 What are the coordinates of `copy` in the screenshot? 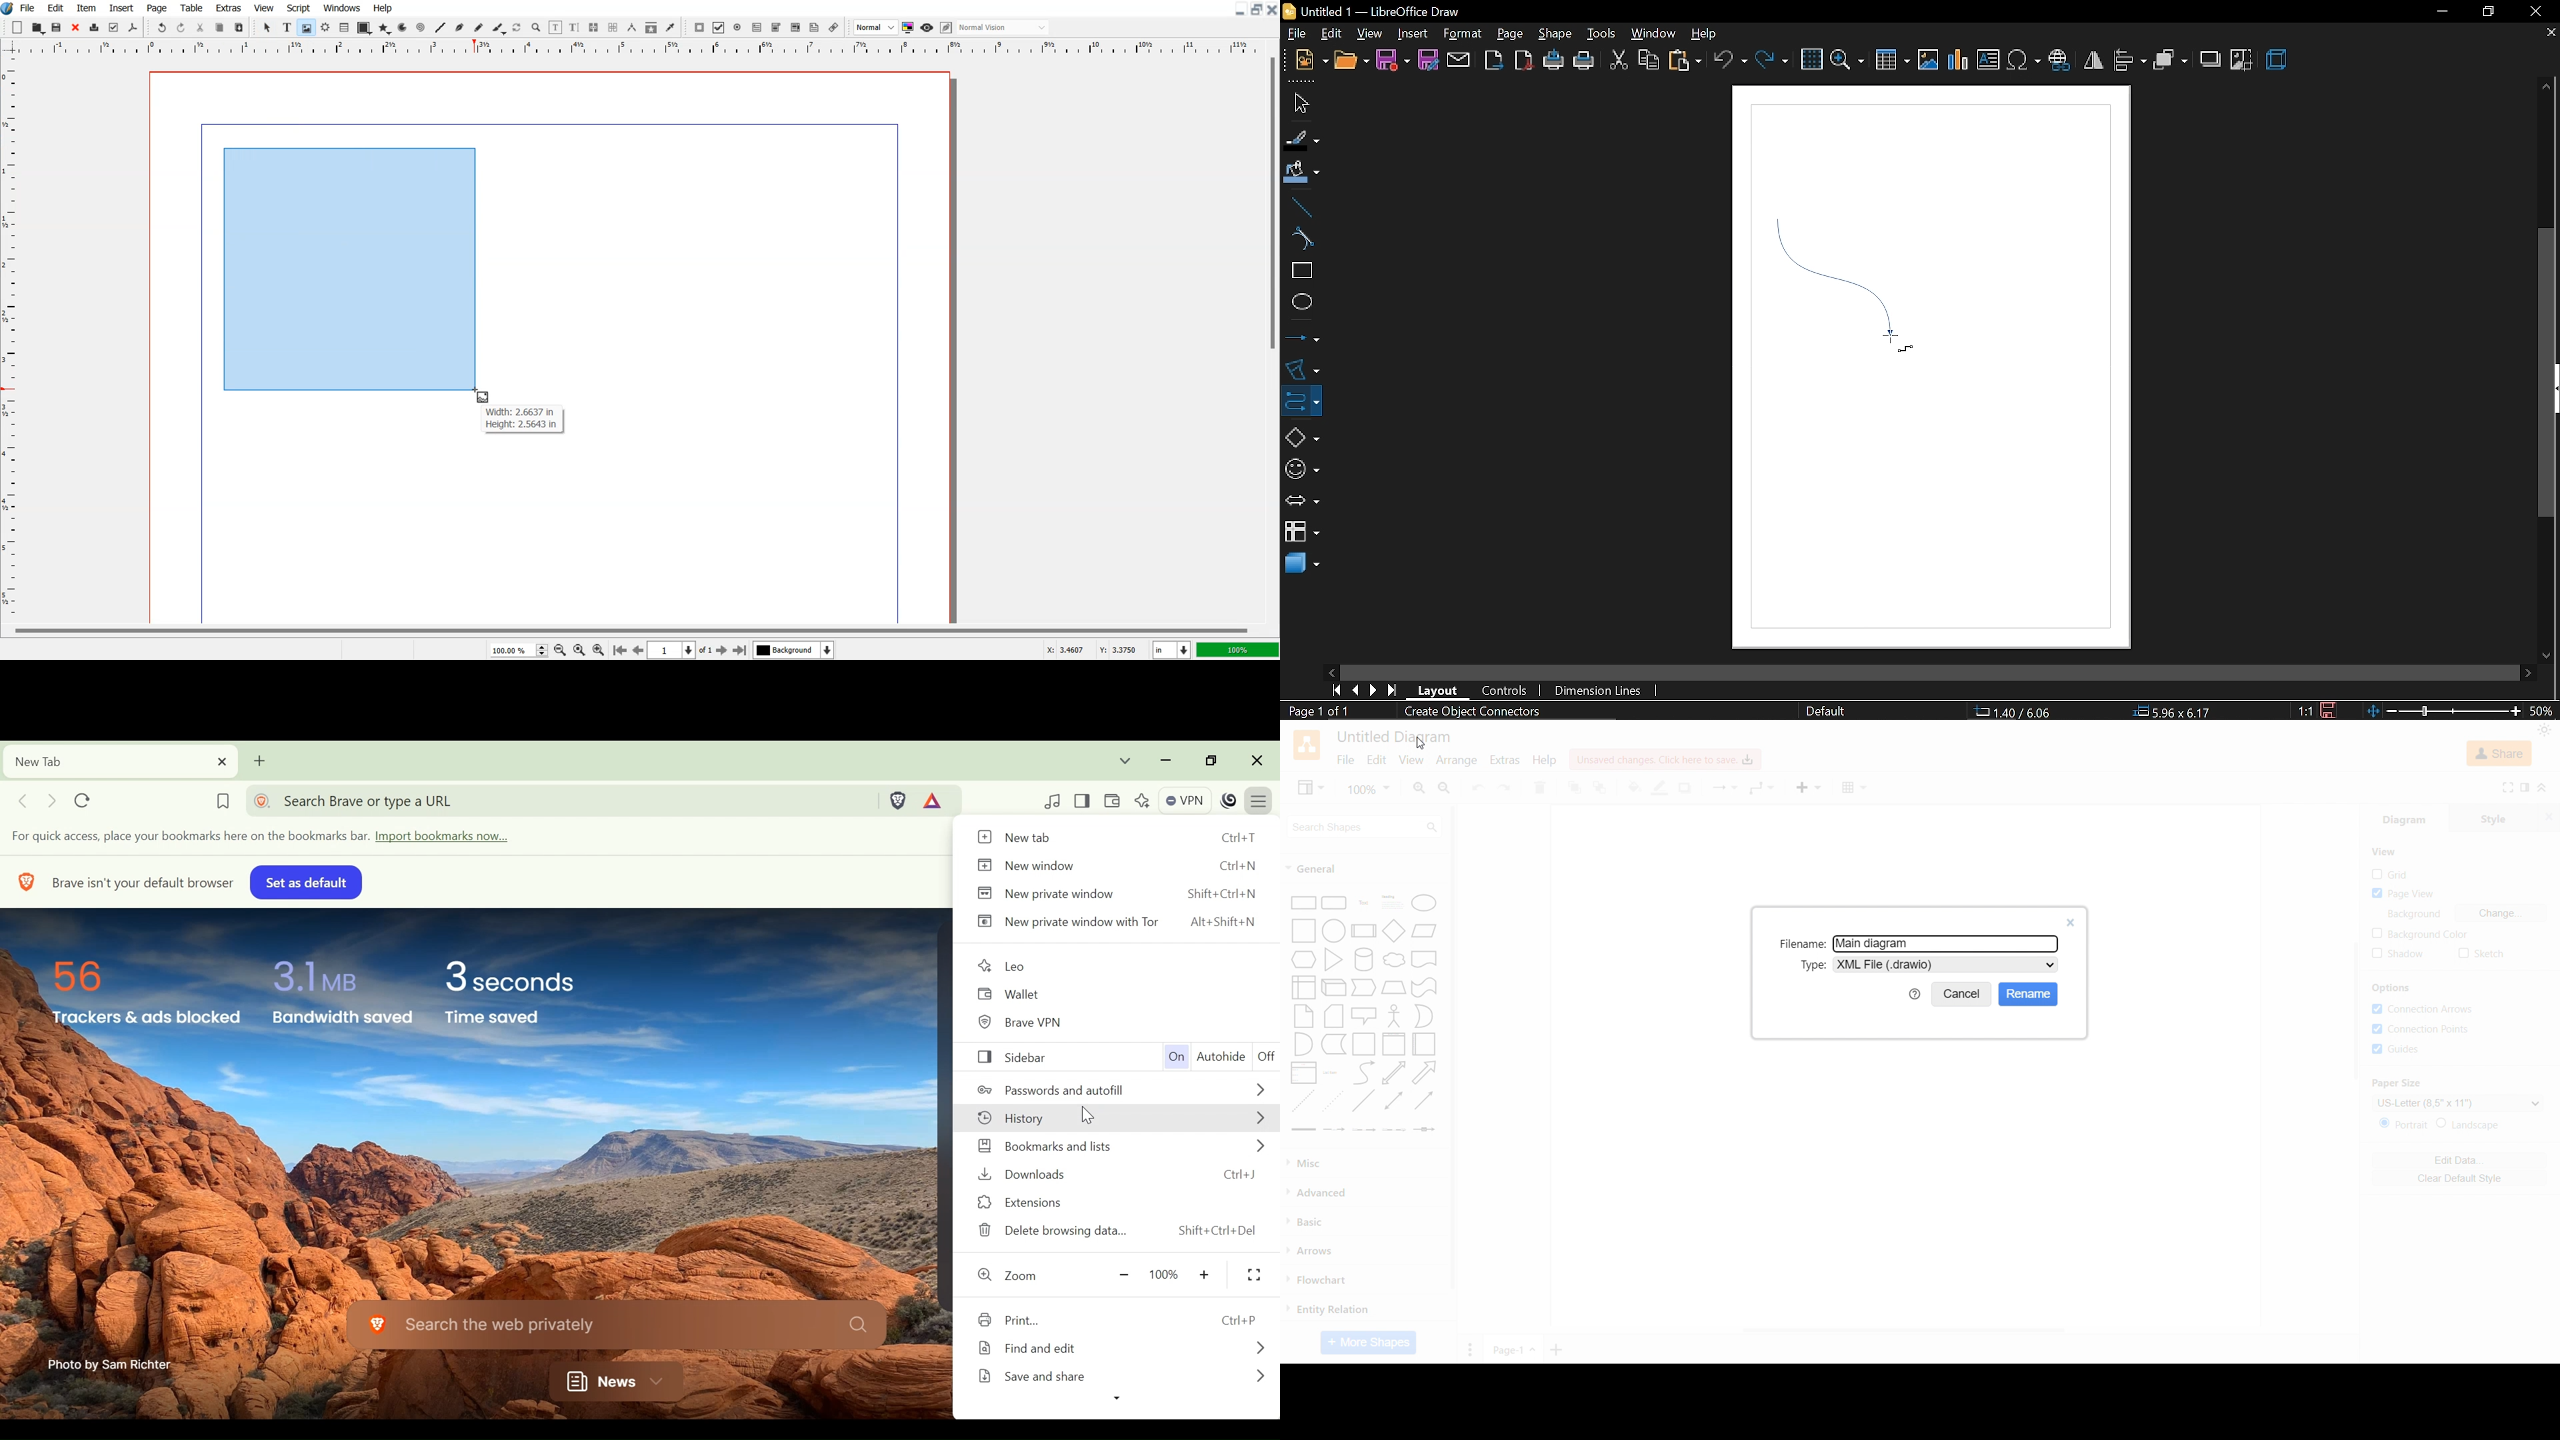 It's located at (1647, 62).